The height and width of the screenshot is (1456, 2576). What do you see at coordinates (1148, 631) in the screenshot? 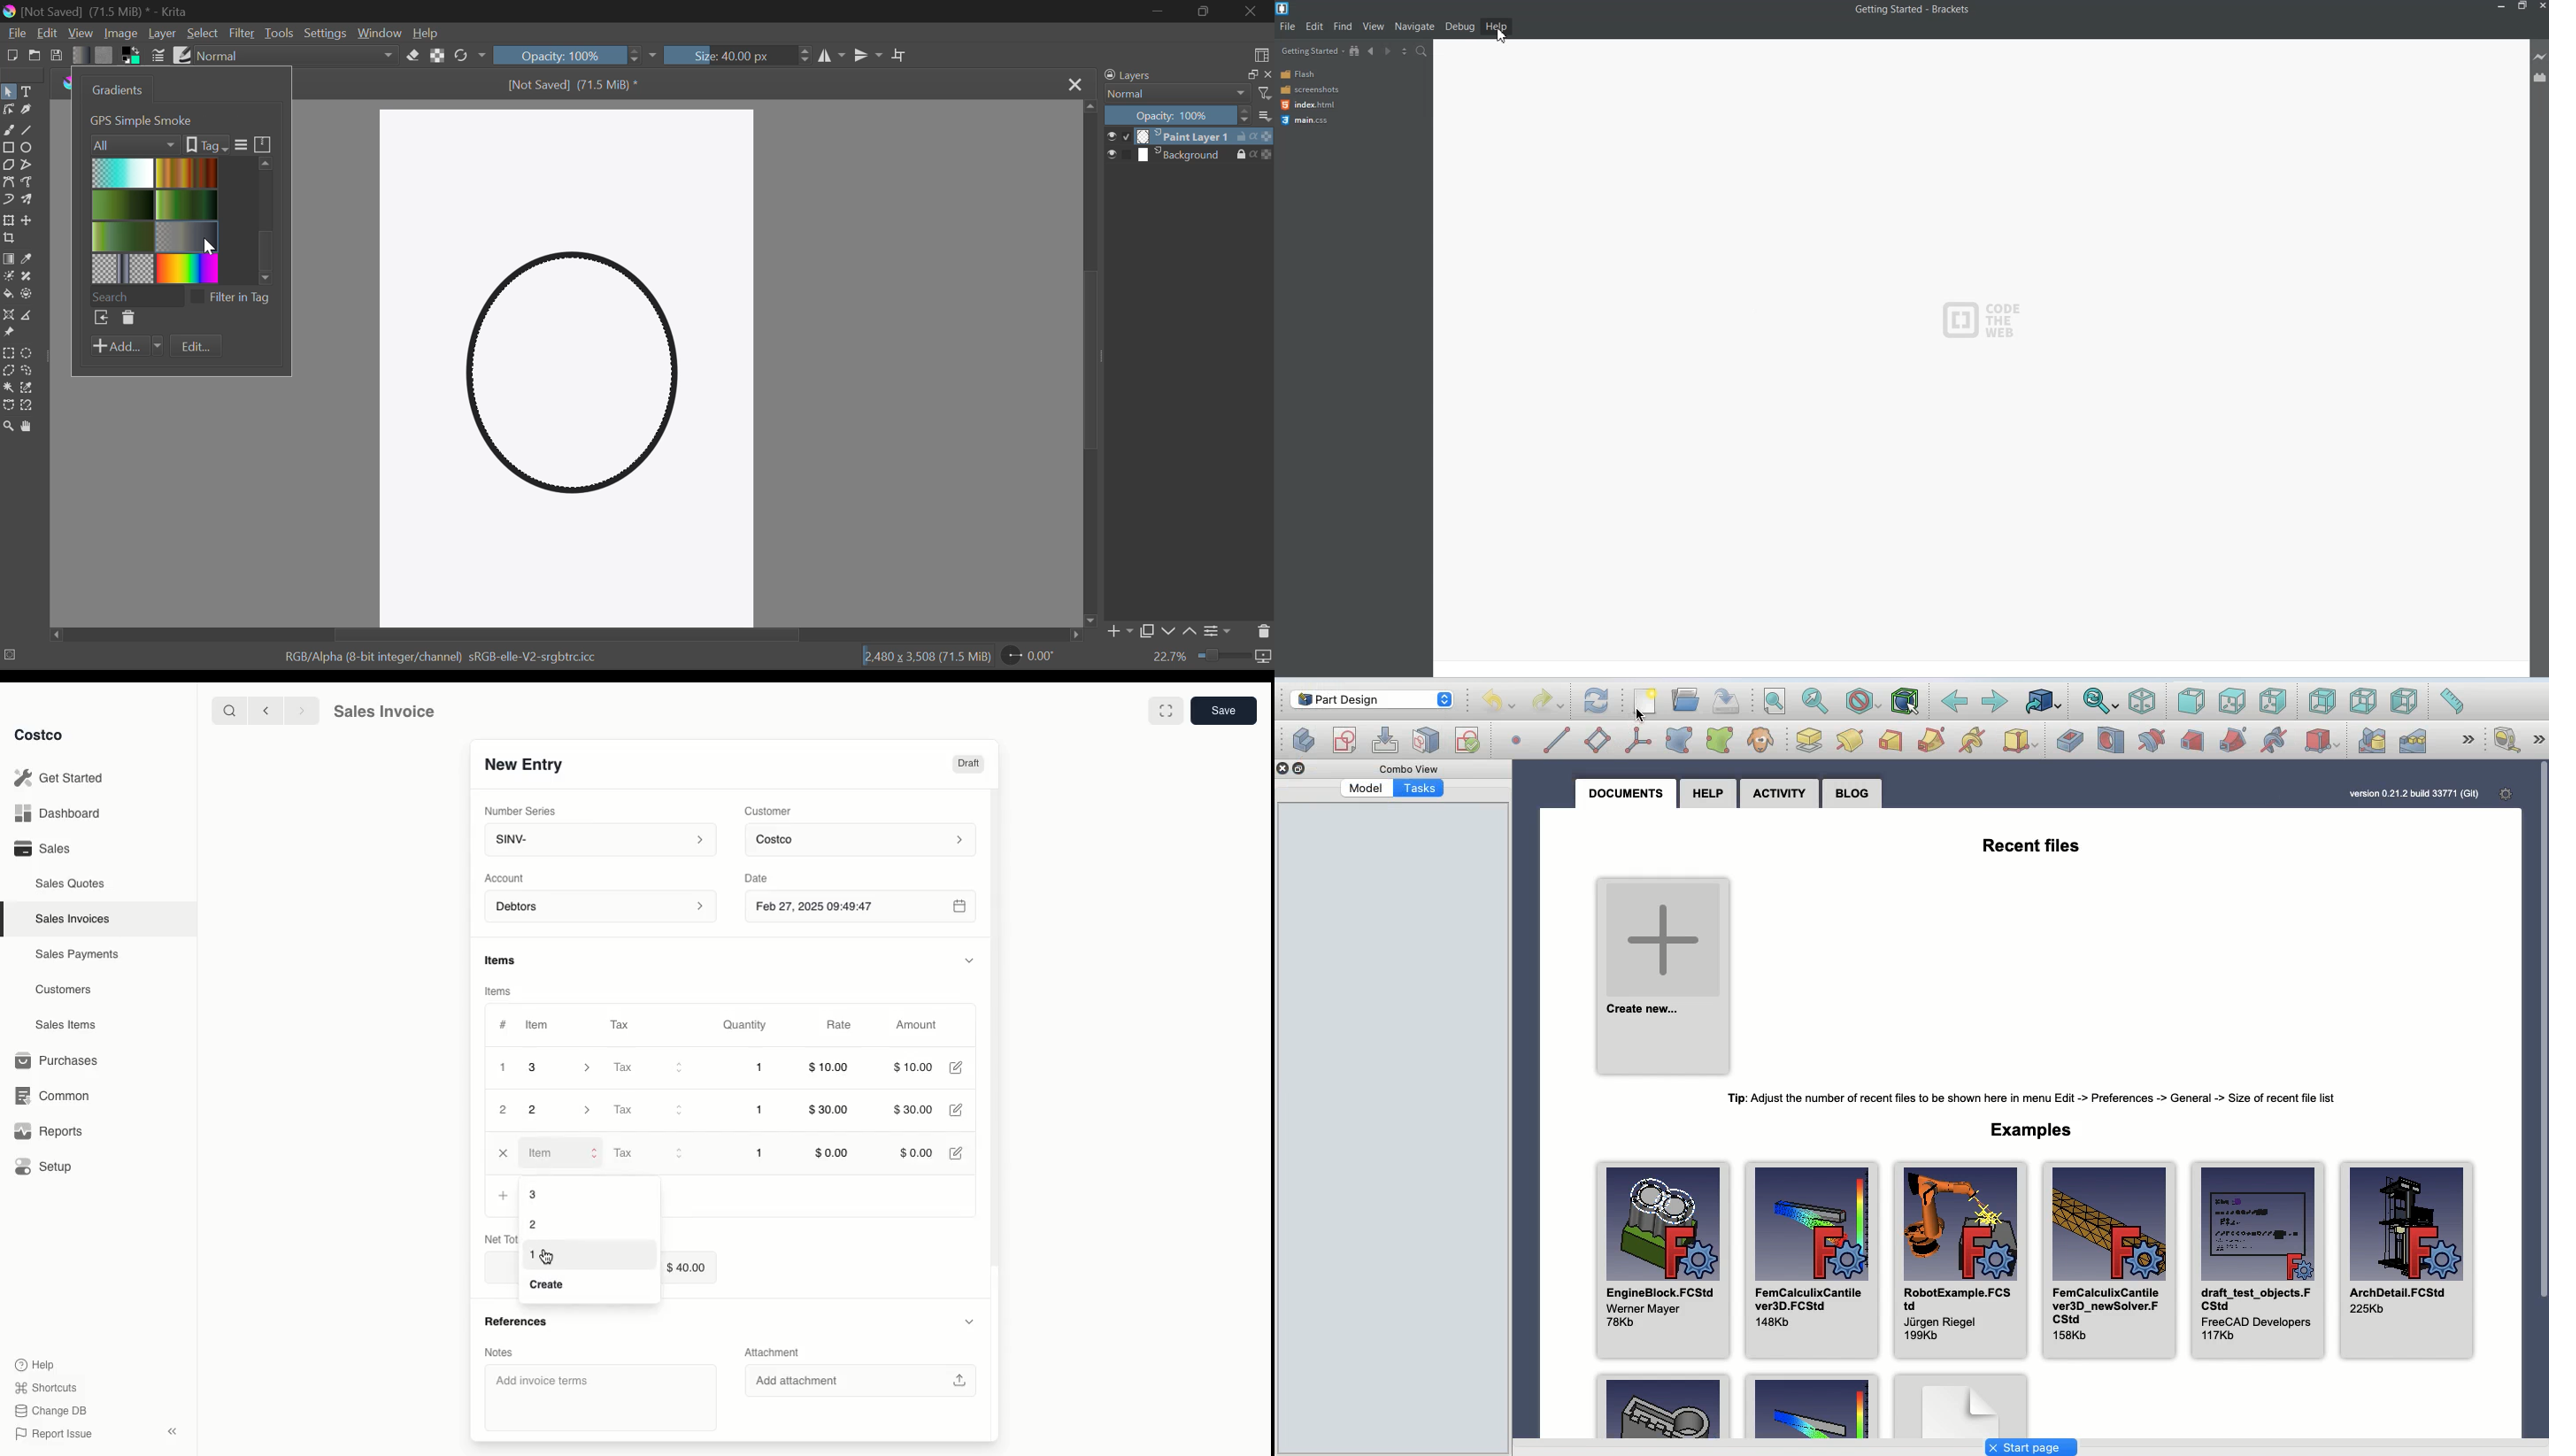
I see `Copy Layer` at bounding box center [1148, 631].